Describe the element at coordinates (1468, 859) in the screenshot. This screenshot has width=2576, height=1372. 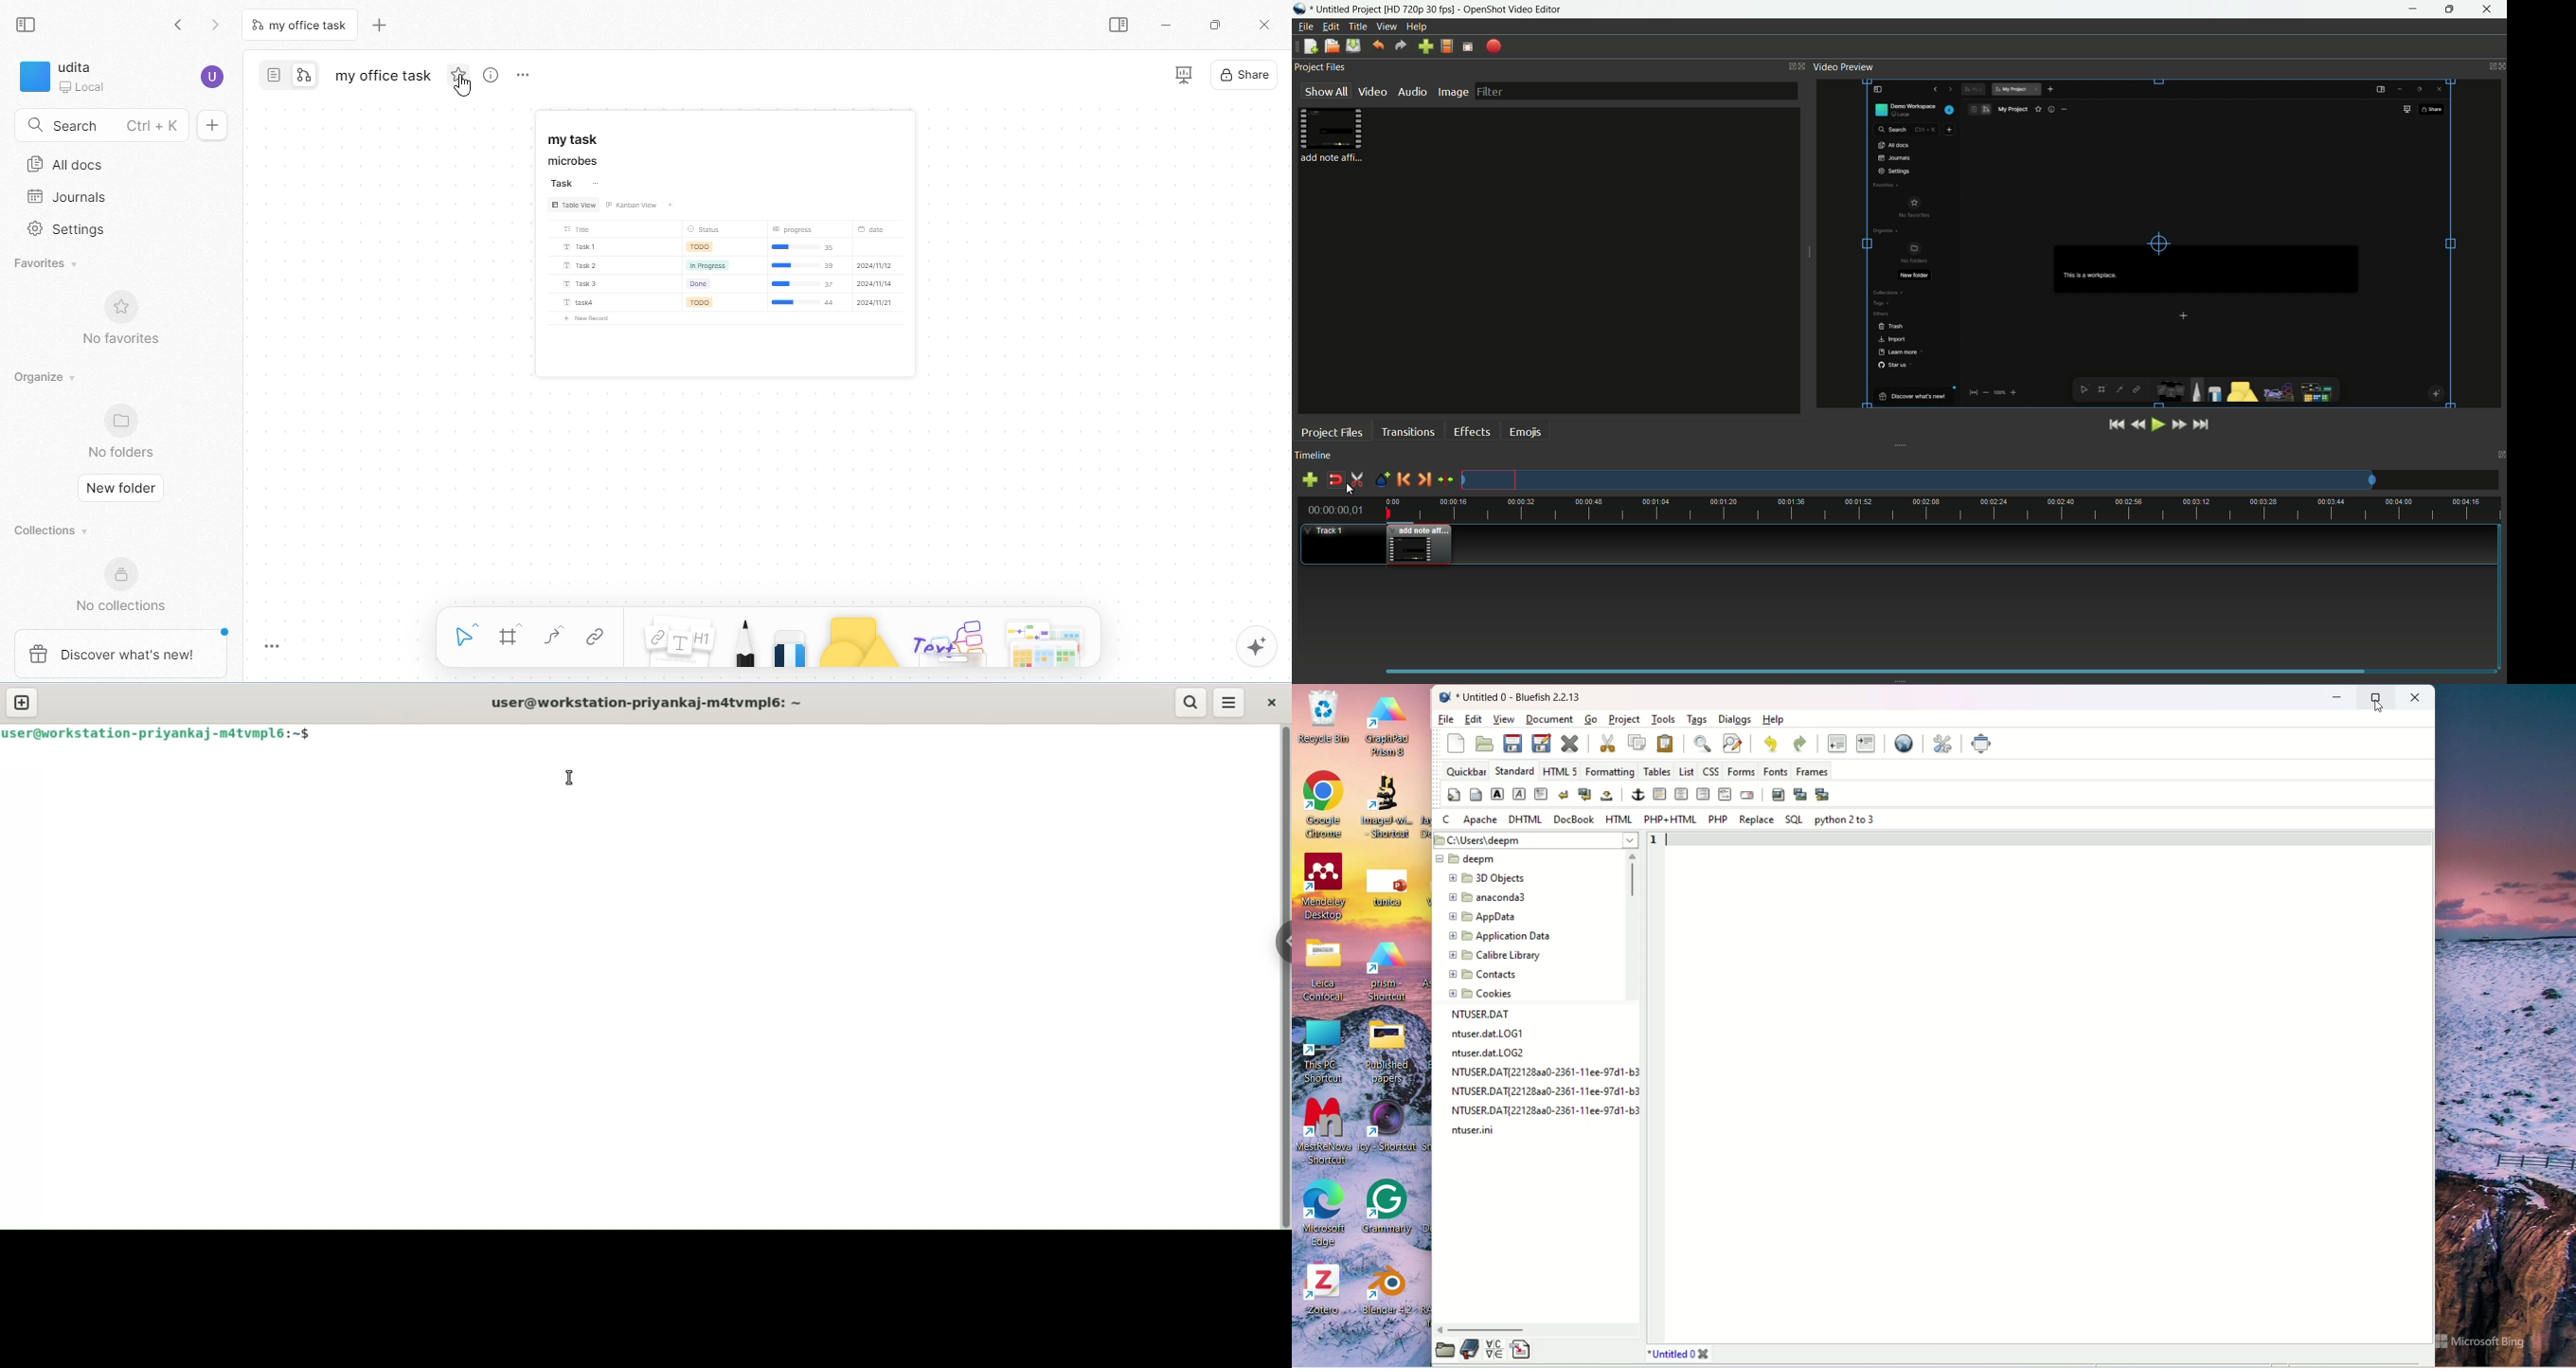
I see `deepm` at that location.